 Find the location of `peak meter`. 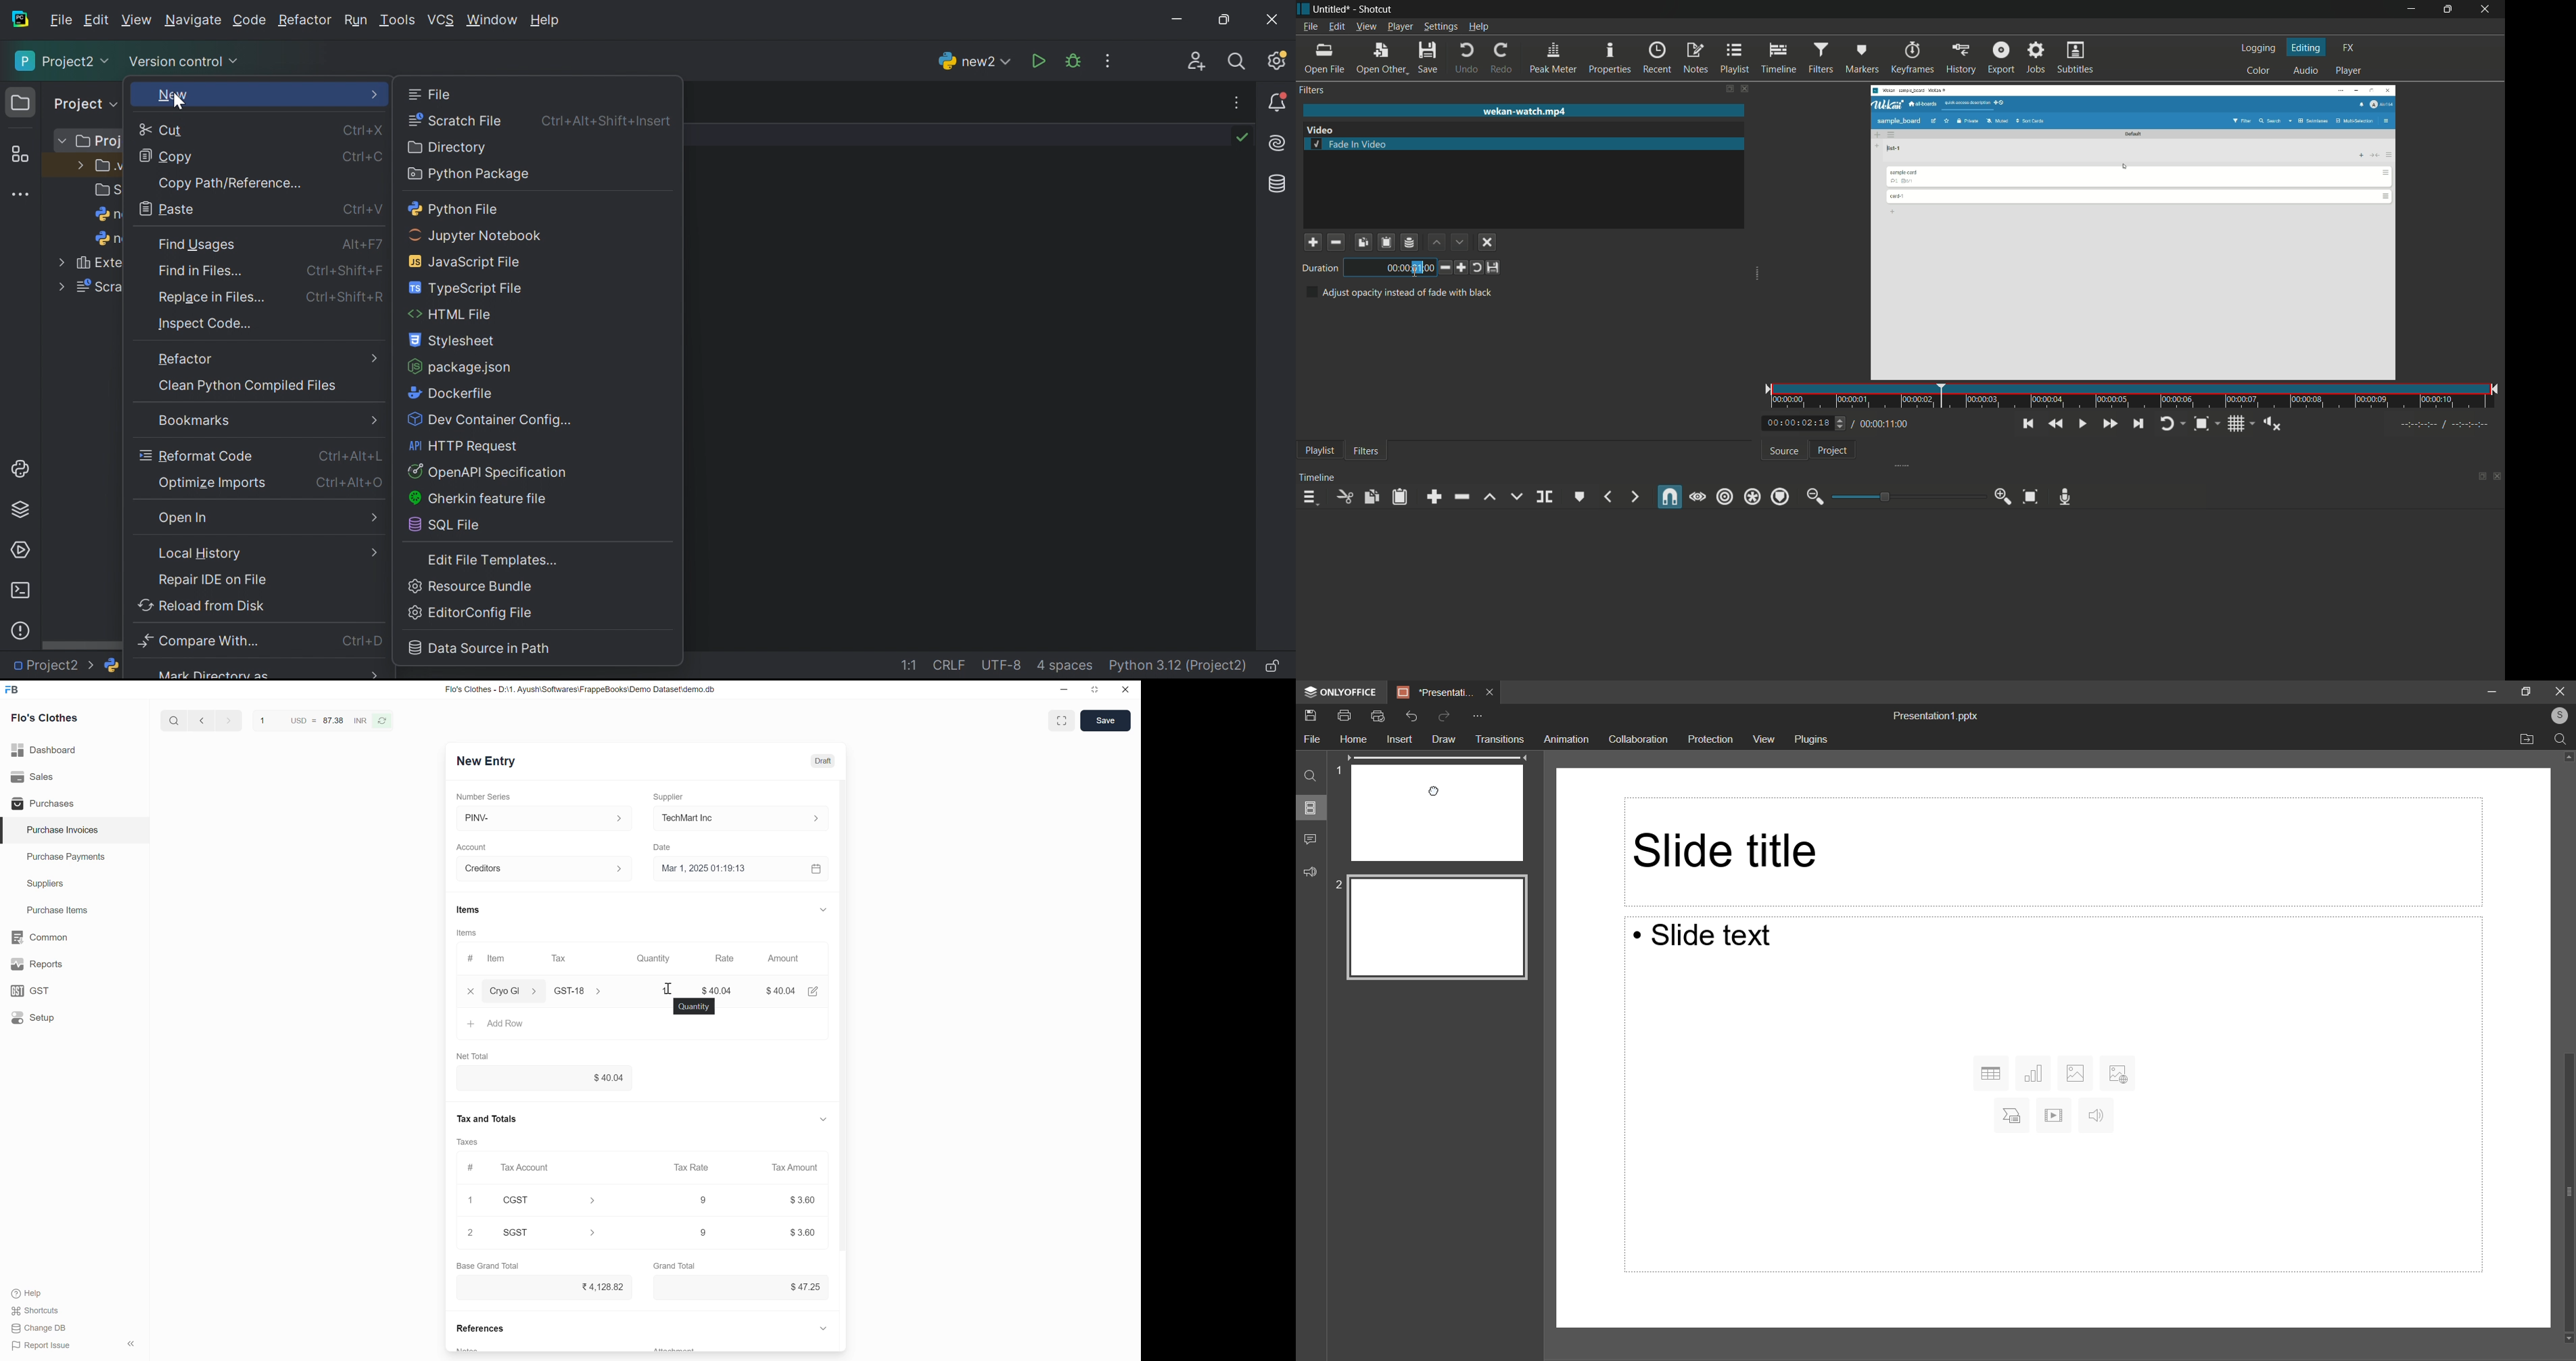

peak meter is located at coordinates (1553, 57).